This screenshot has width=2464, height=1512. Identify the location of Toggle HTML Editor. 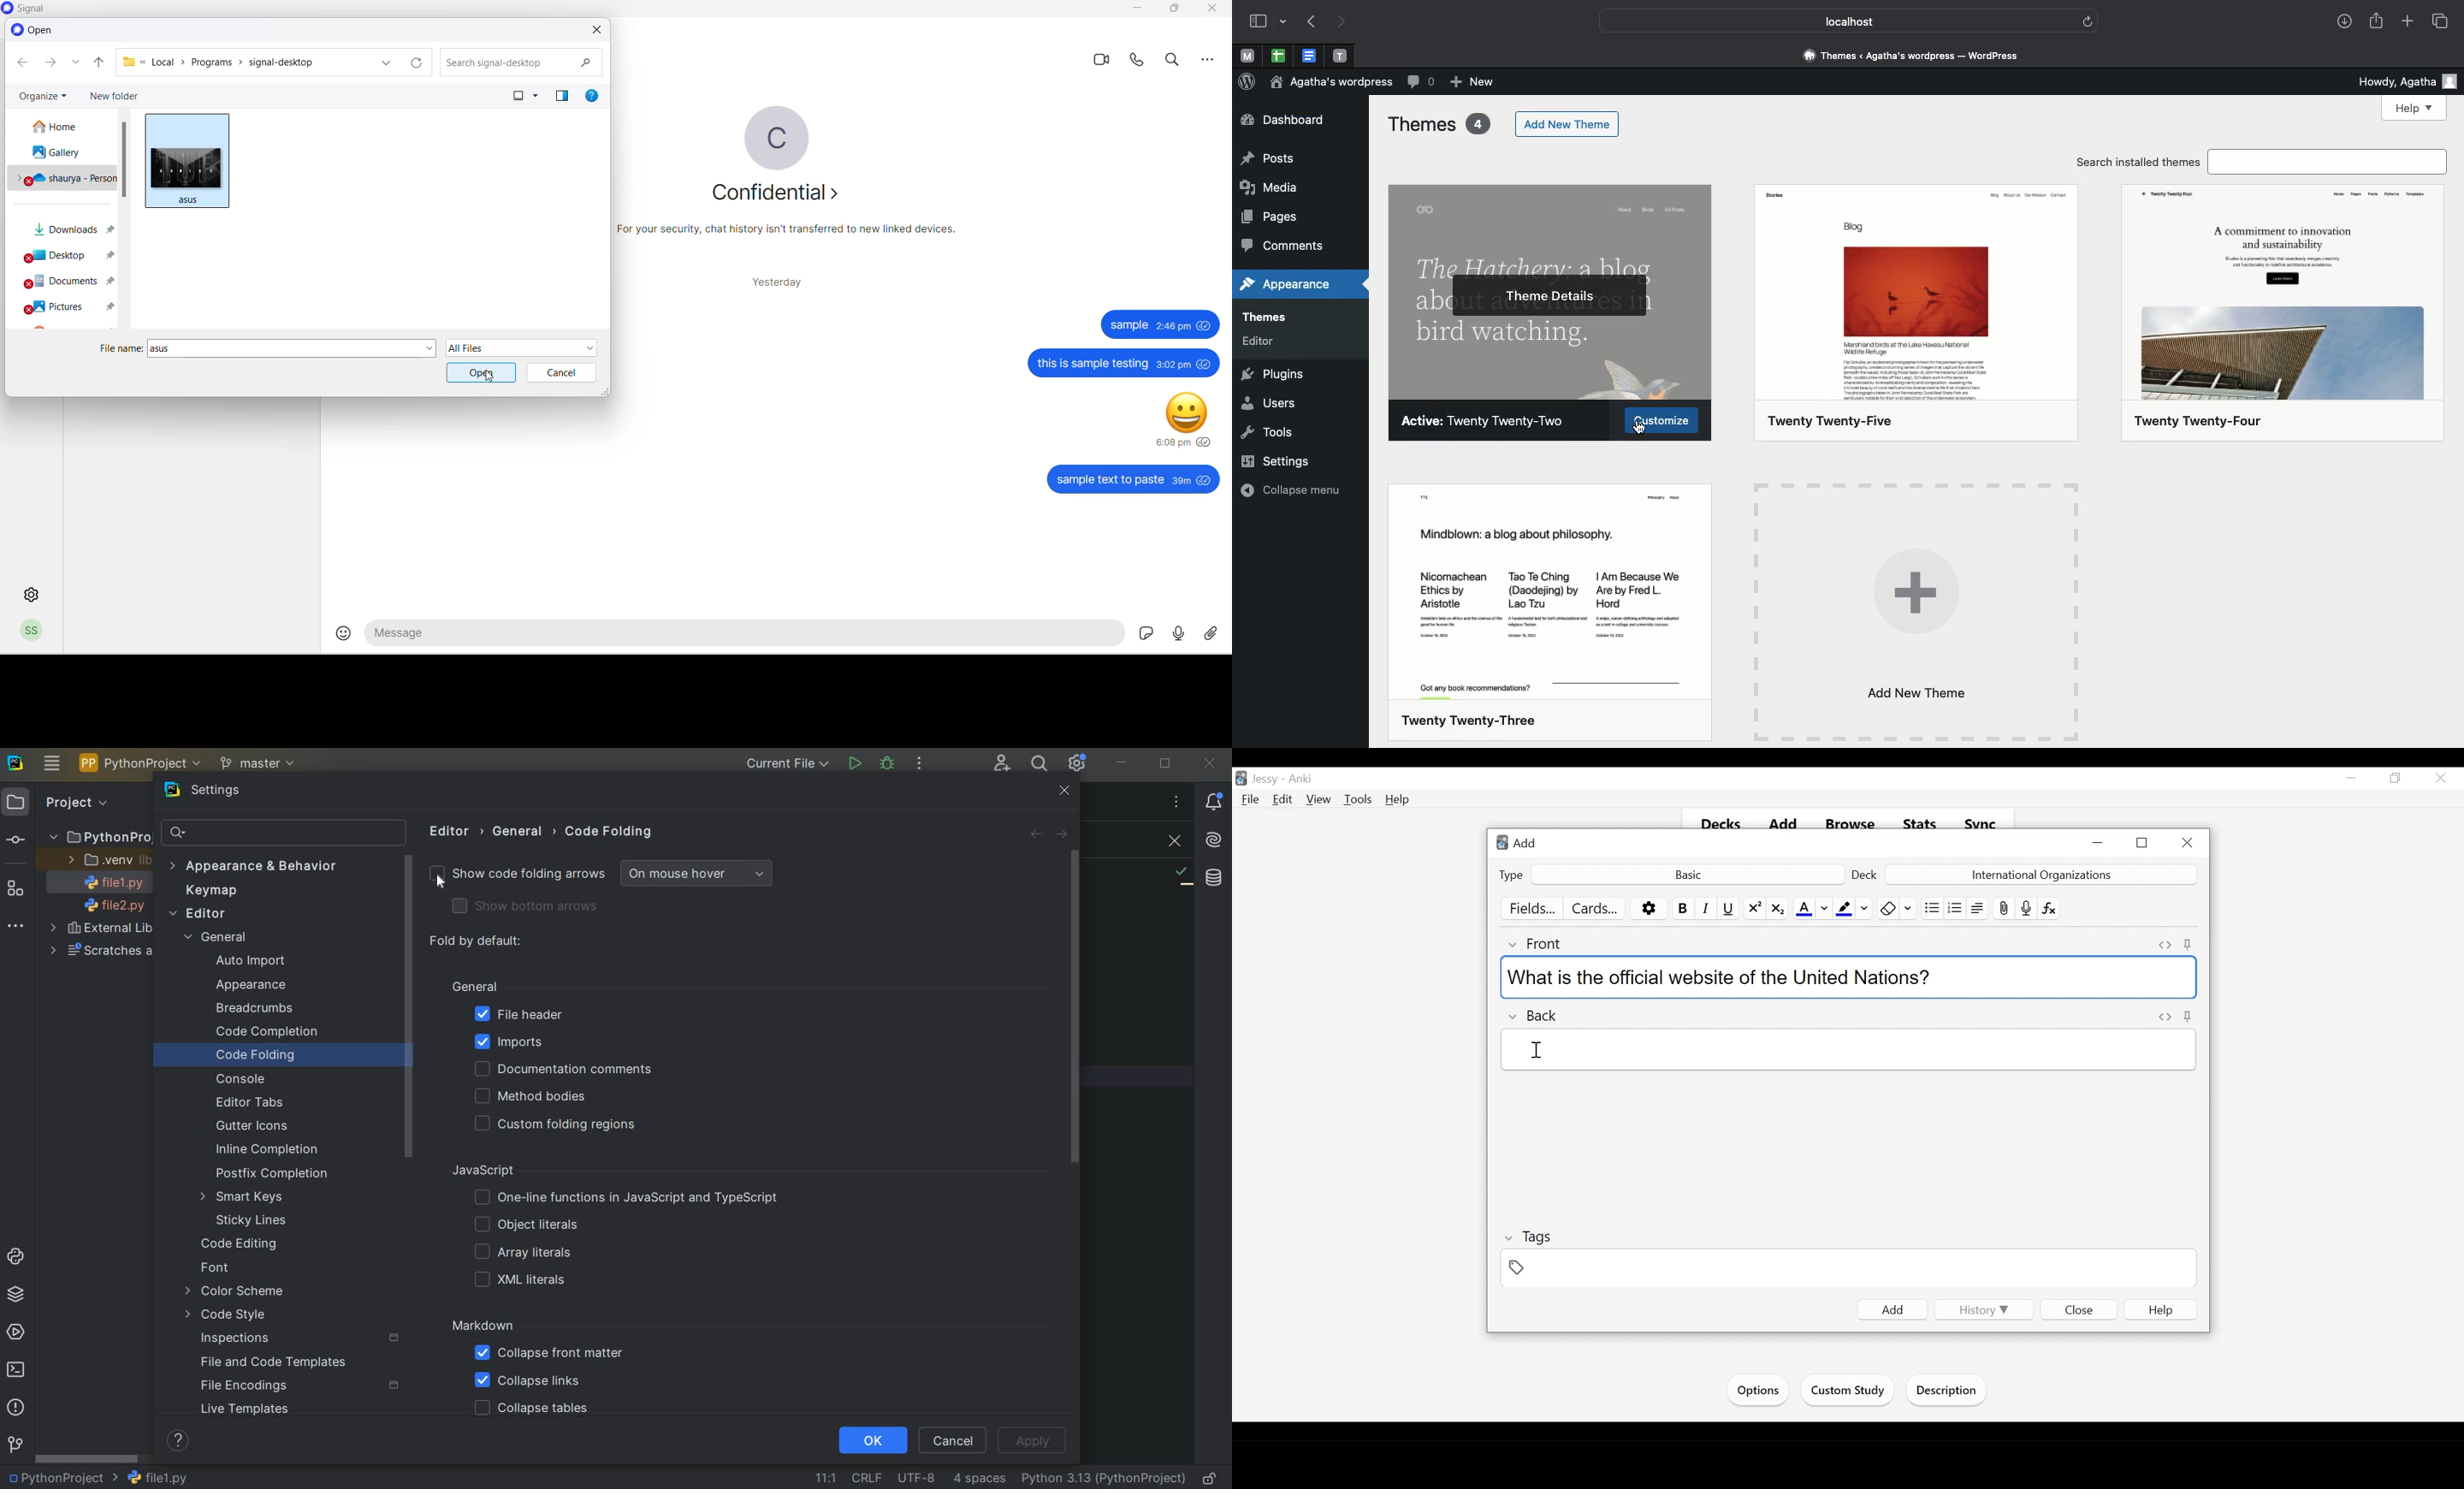
(2164, 1016).